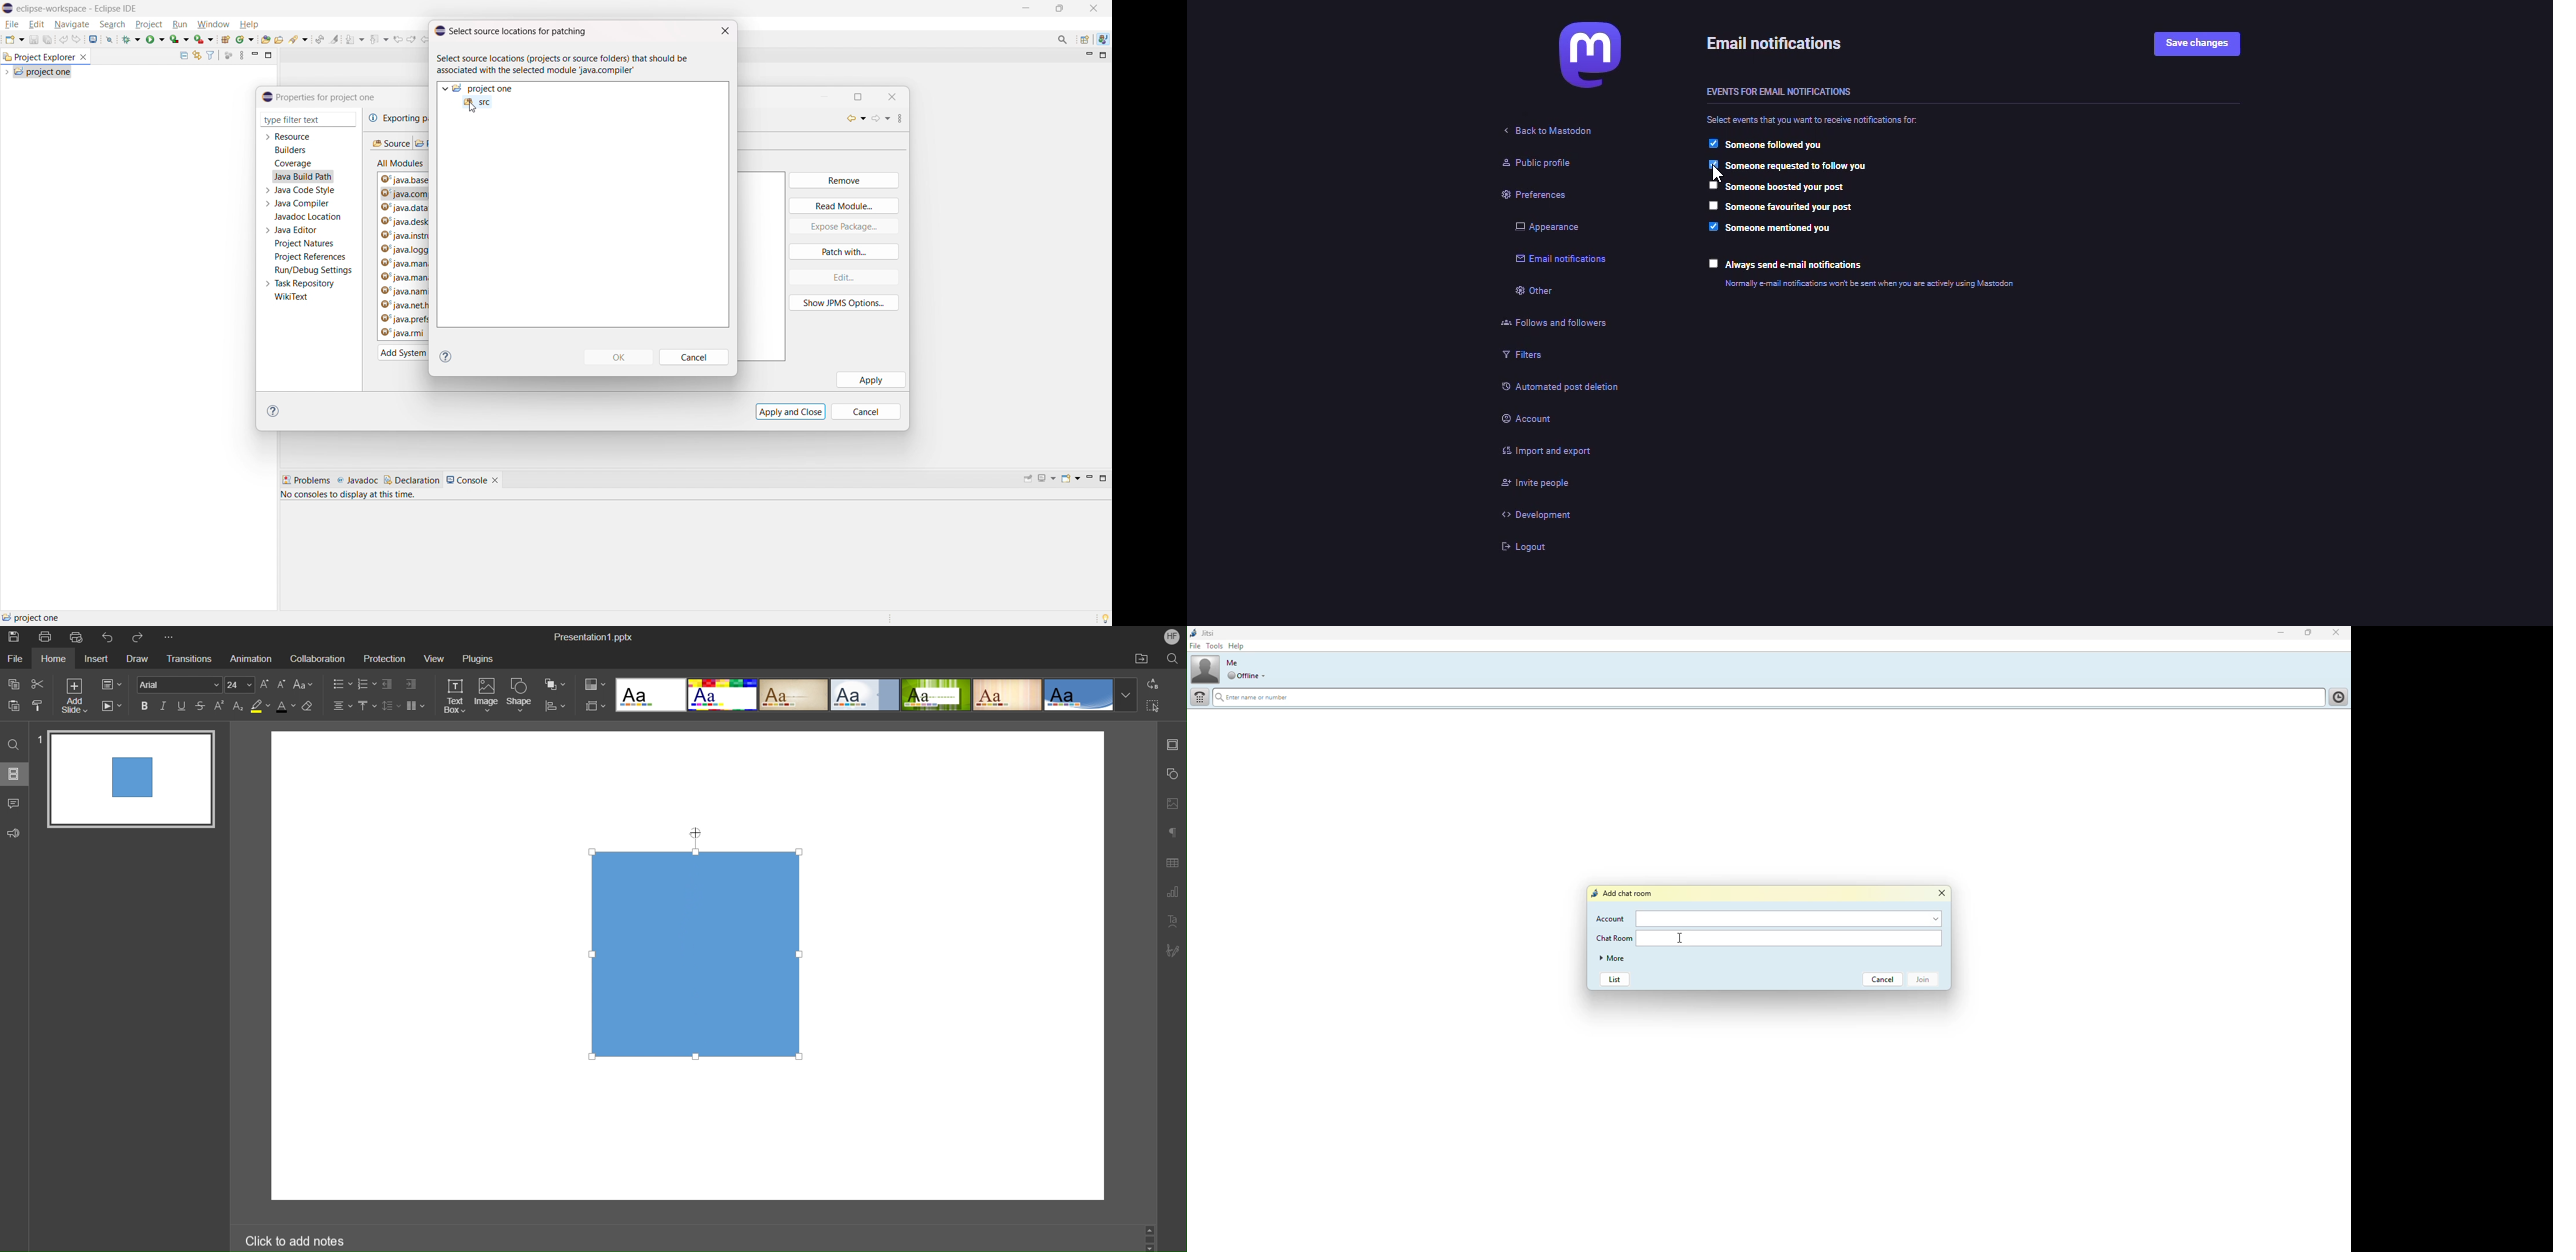  What do you see at coordinates (219, 707) in the screenshot?
I see `Superscript` at bounding box center [219, 707].